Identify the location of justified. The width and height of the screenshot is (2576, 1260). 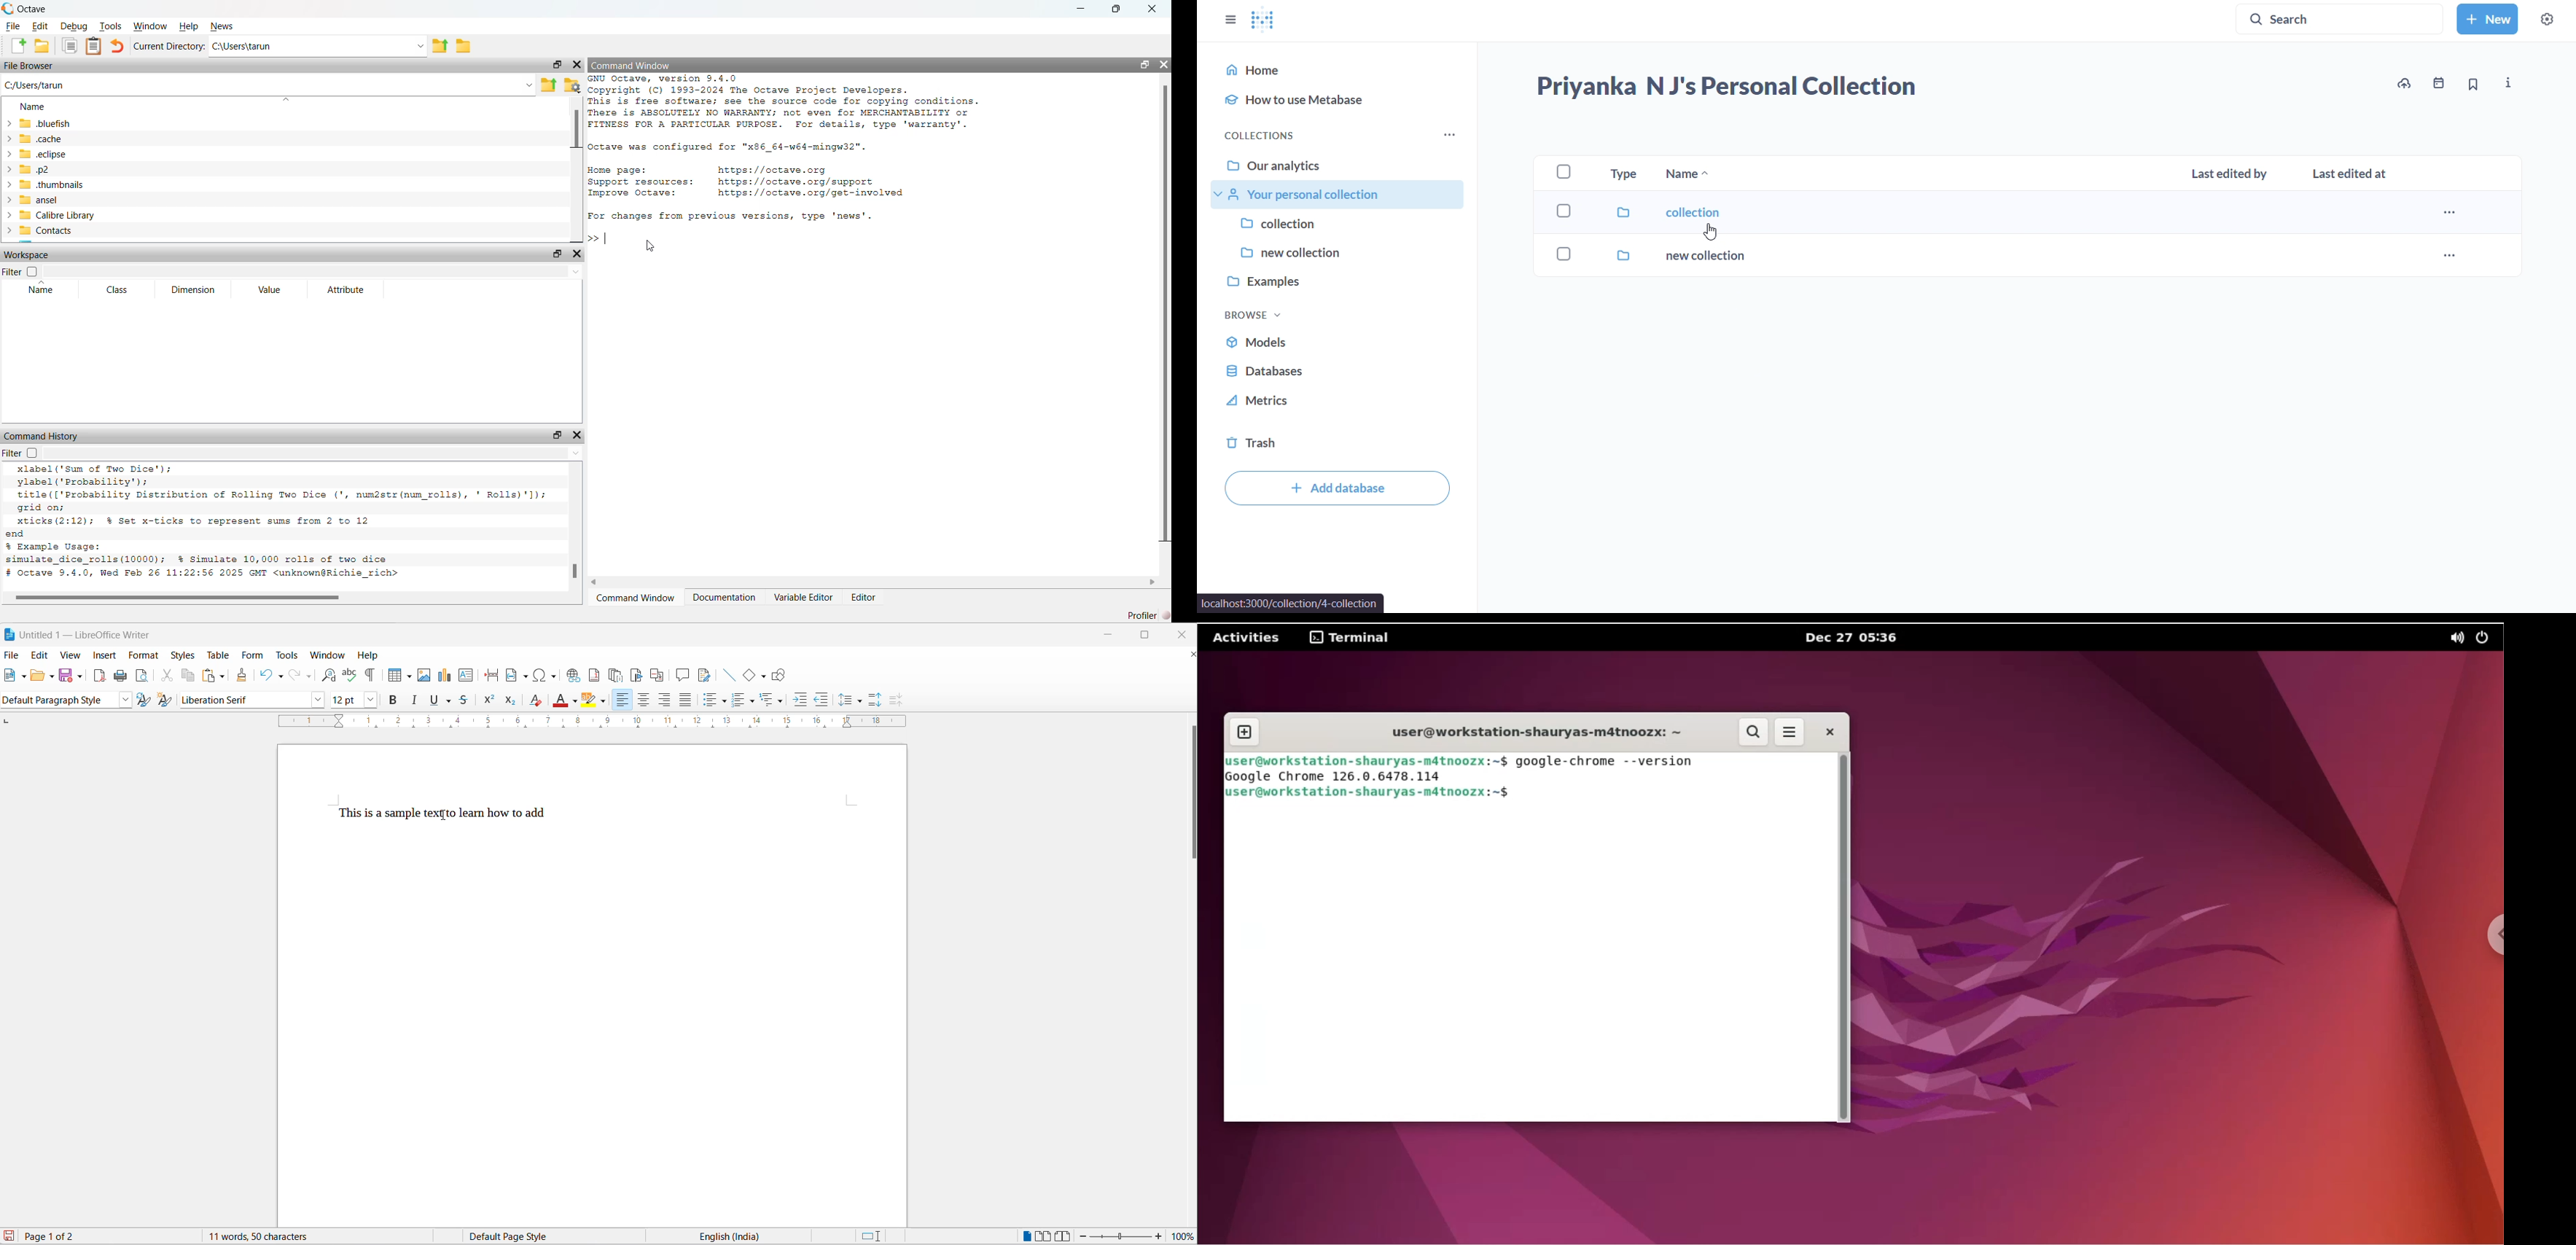
(684, 700).